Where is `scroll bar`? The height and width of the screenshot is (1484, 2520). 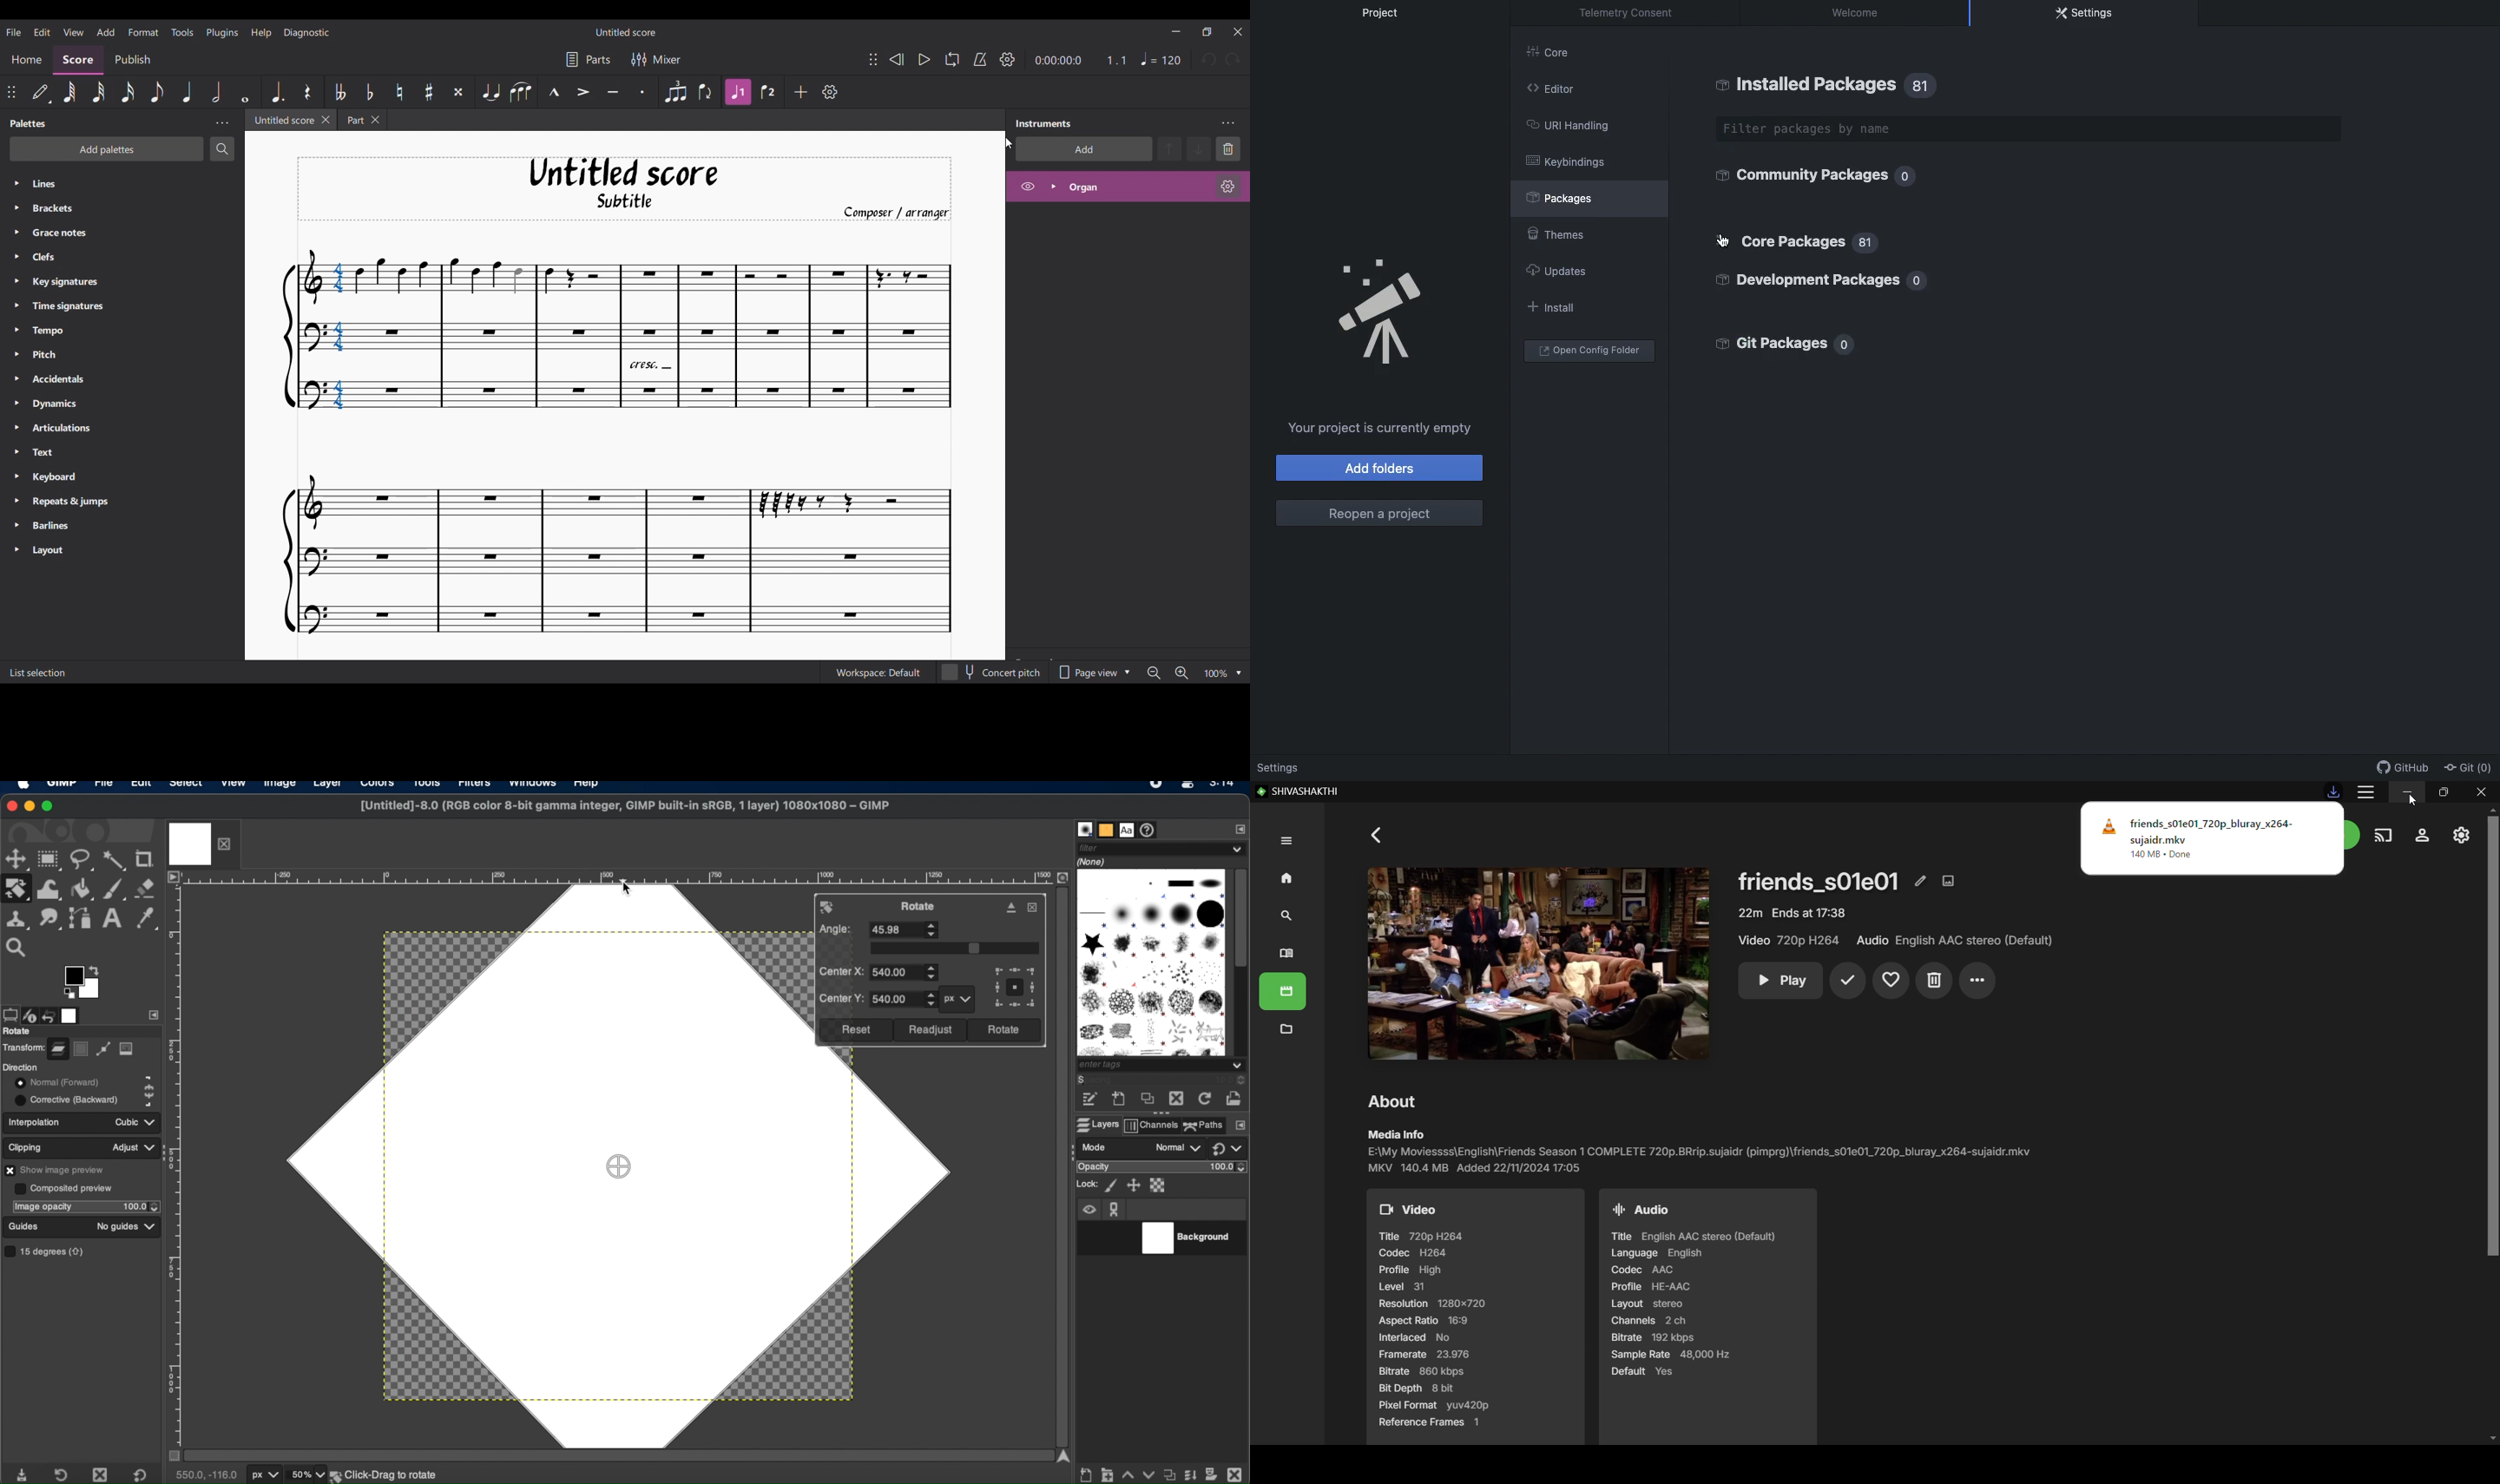
scroll bar is located at coordinates (1061, 1163).